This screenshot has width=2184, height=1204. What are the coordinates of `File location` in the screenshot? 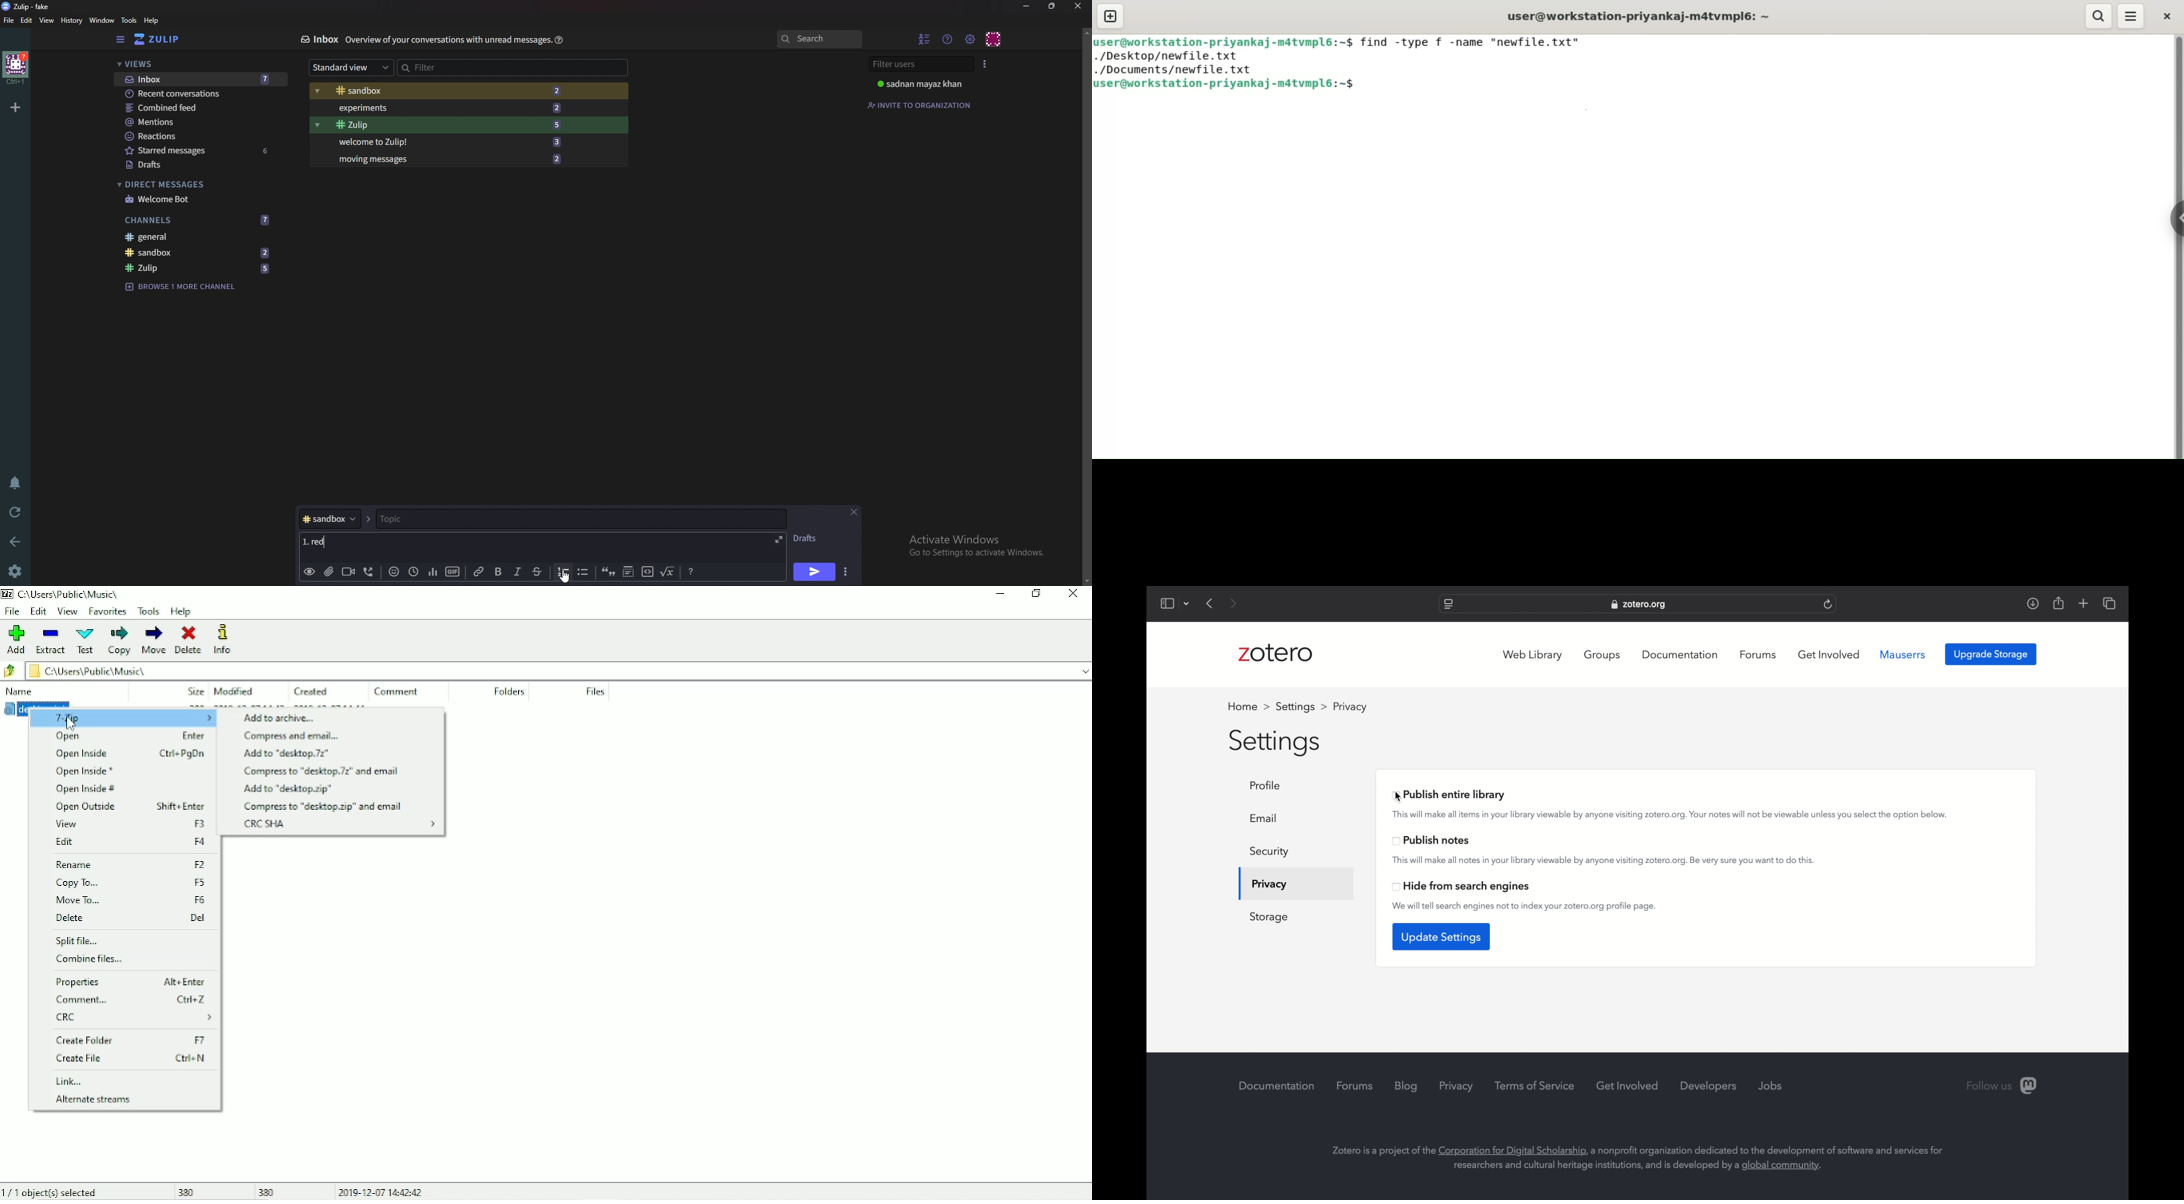 It's located at (70, 594).